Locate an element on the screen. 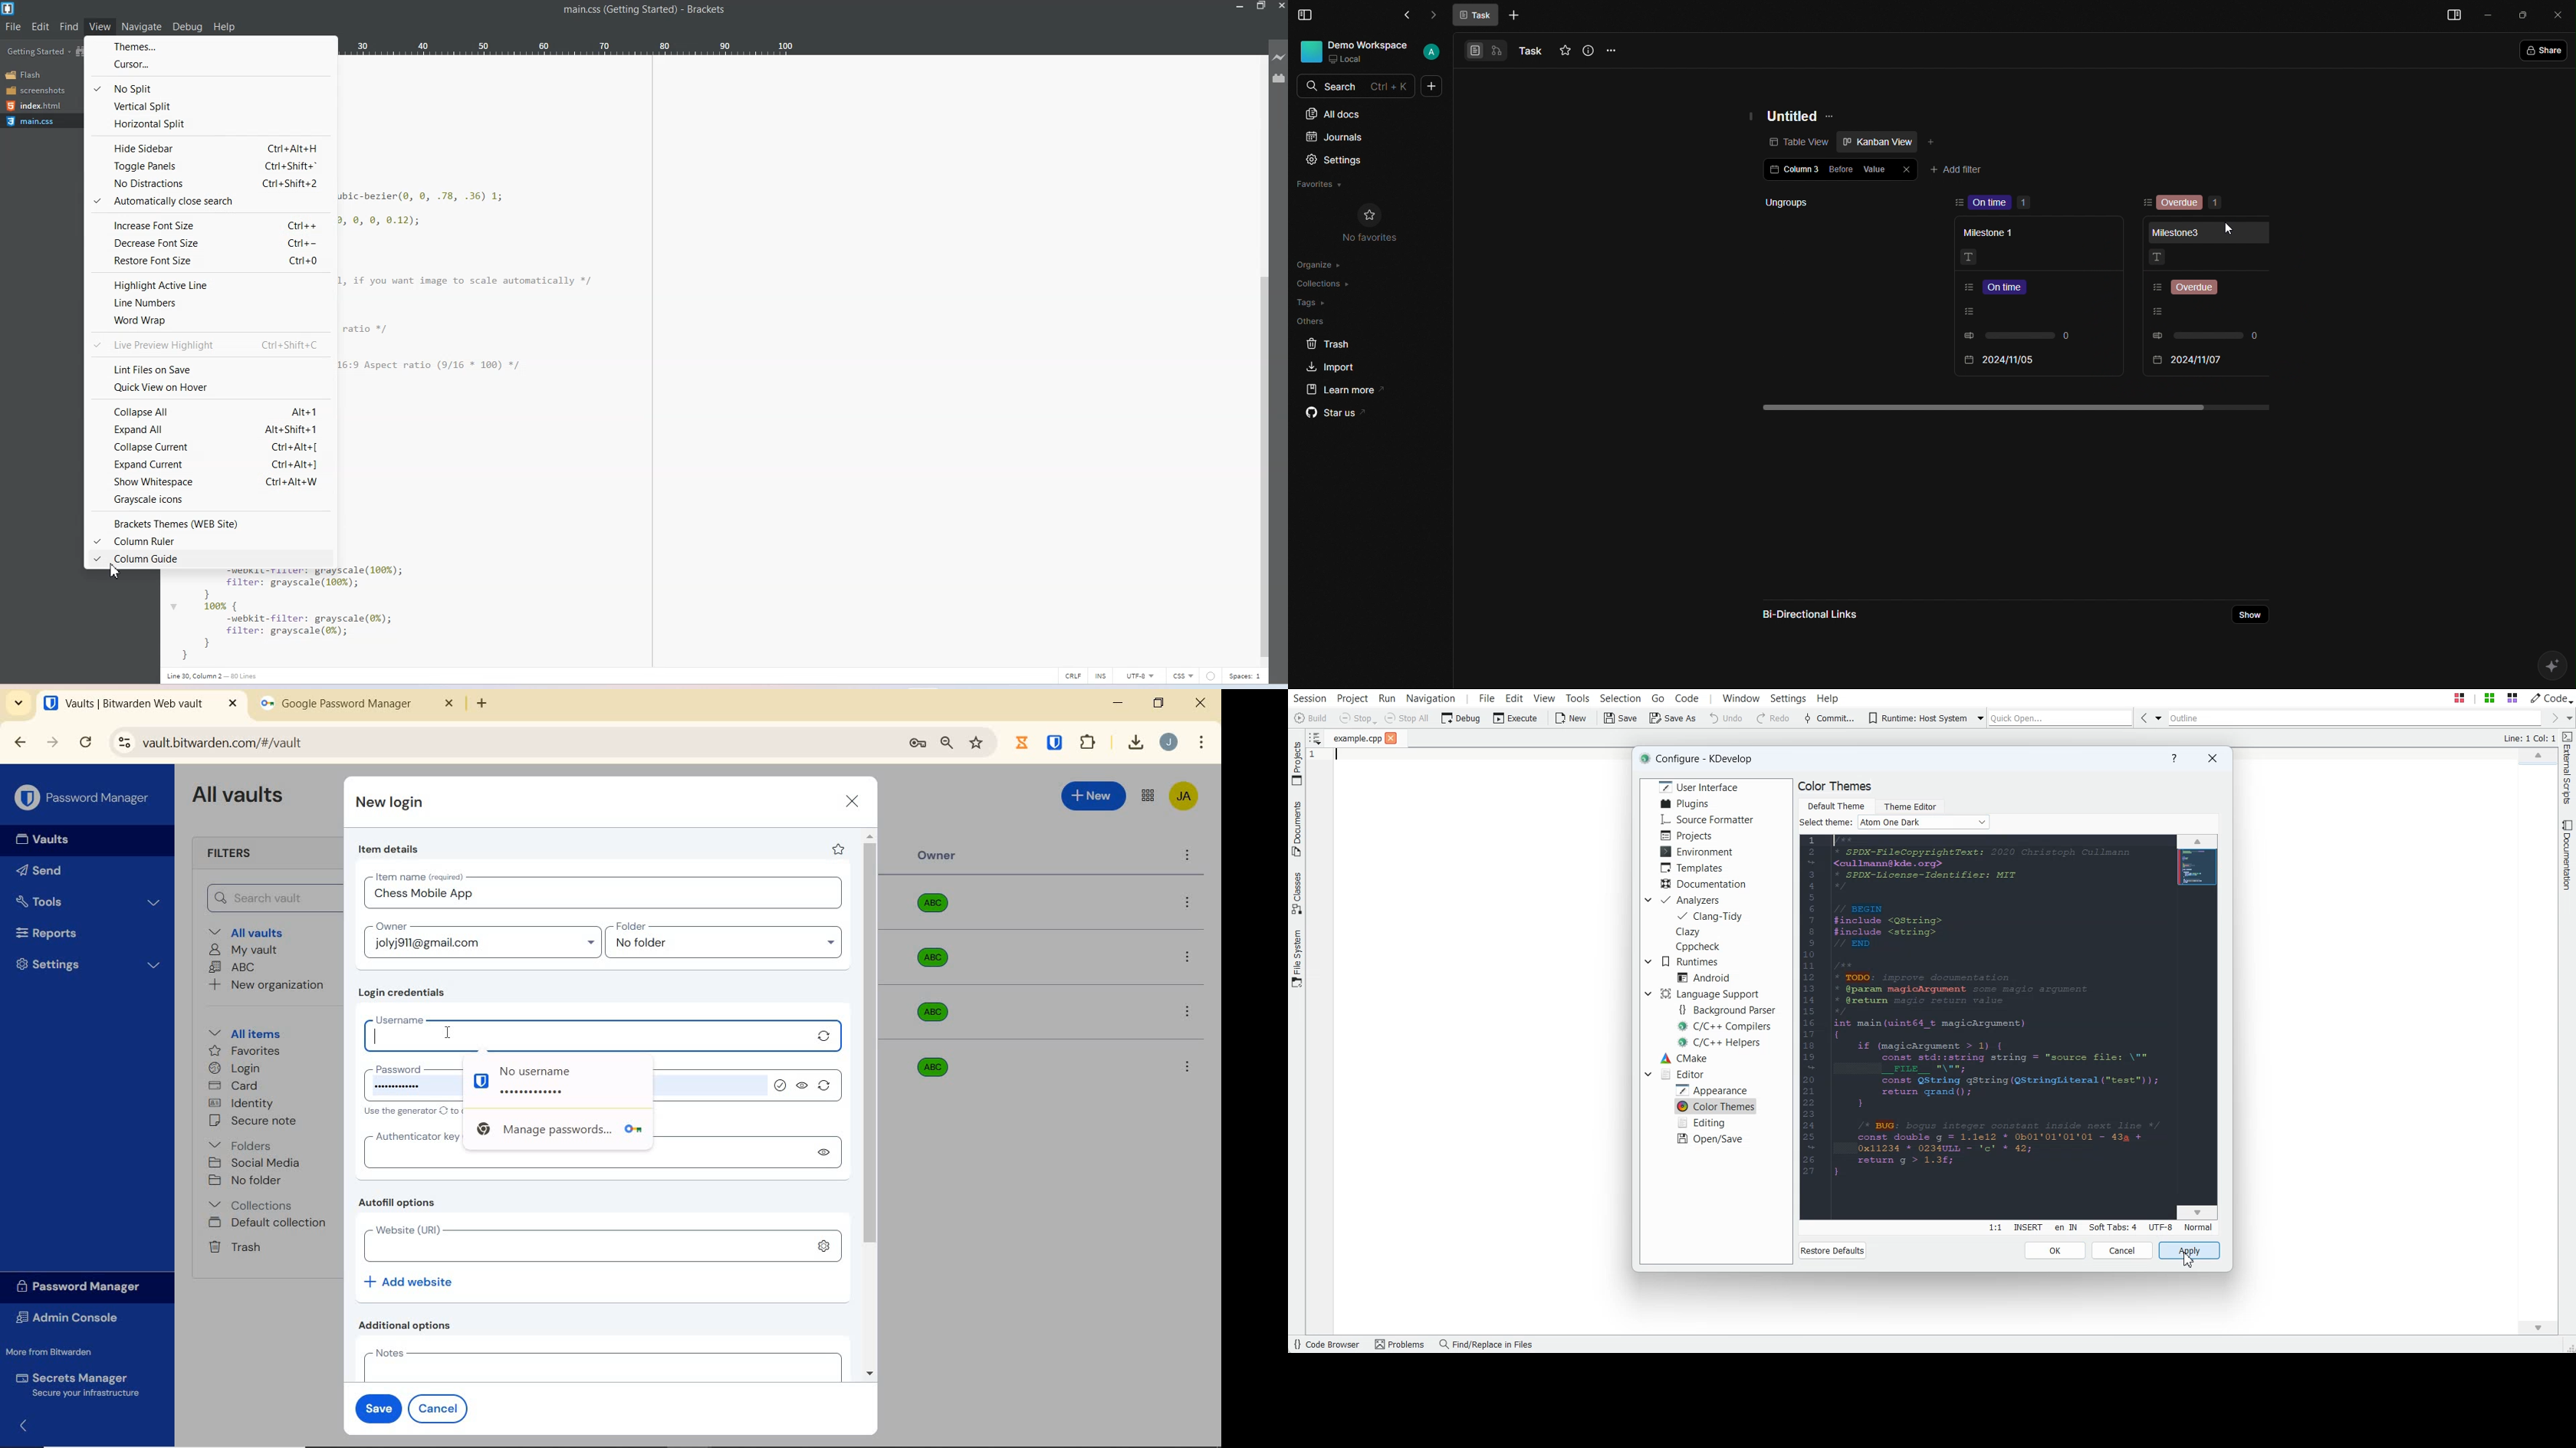  jolyj91@gmail.com is located at coordinates (485, 946).